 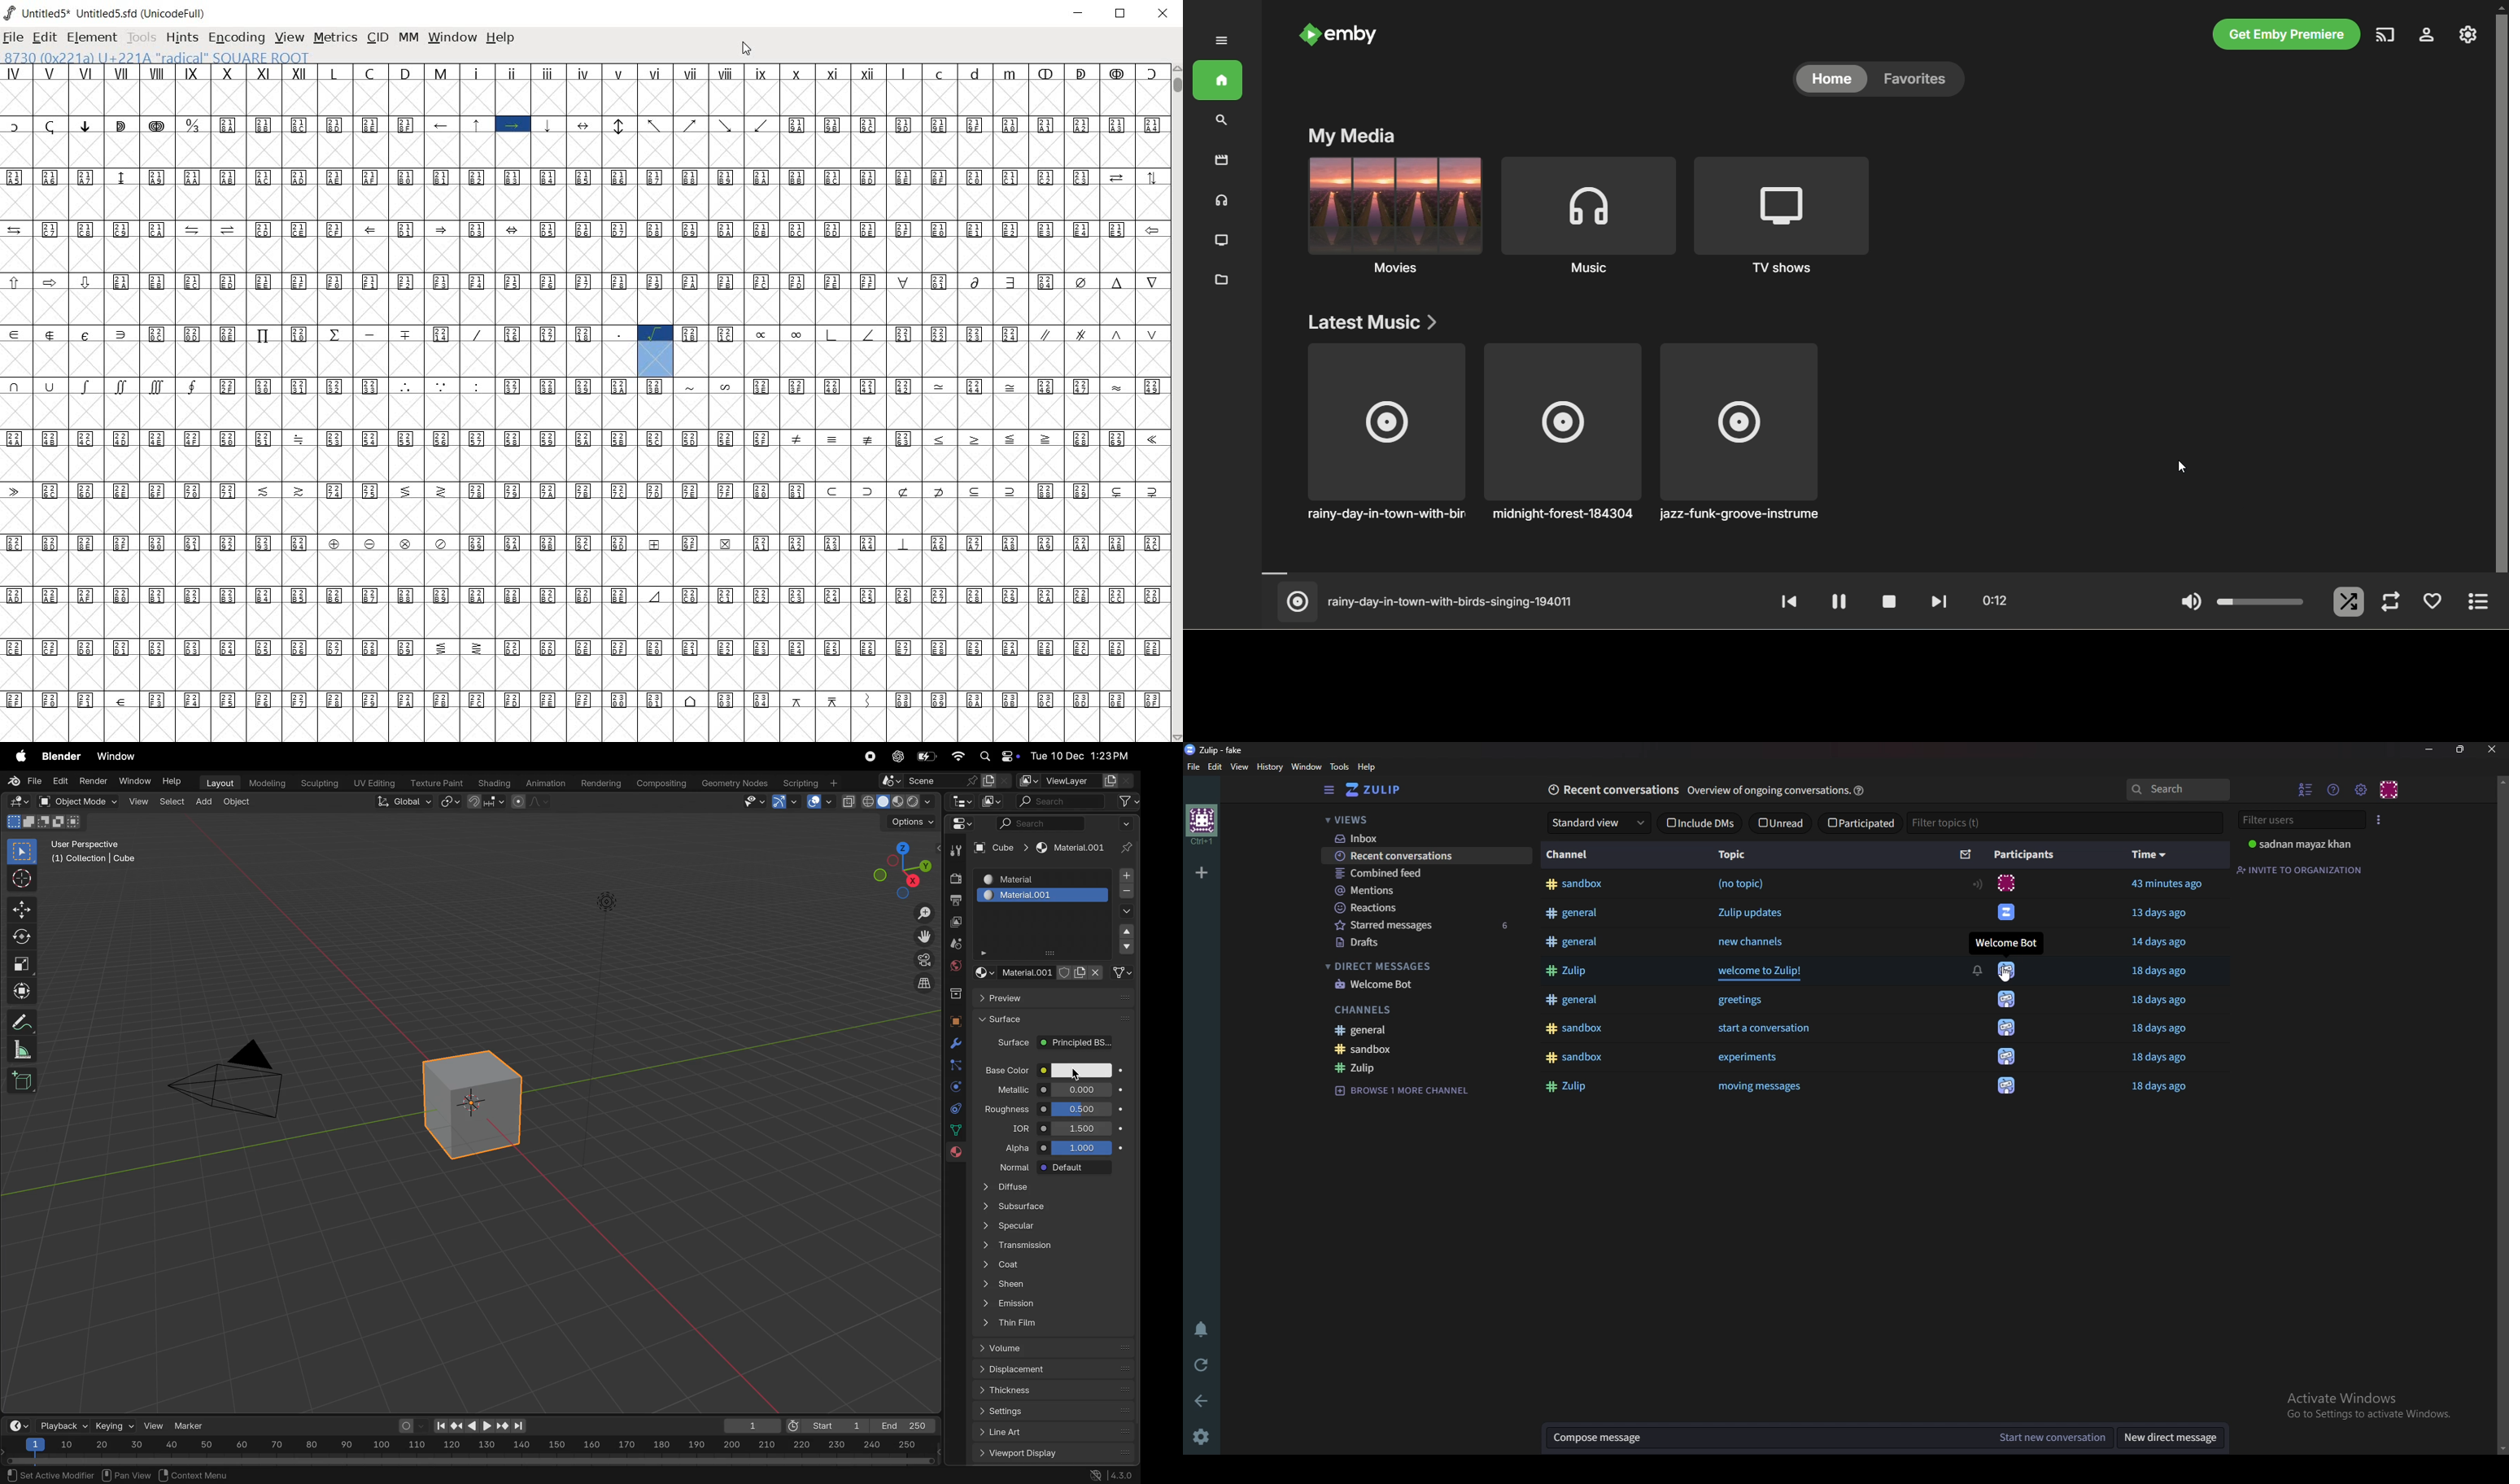 What do you see at coordinates (1201, 1328) in the screenshot?
I see `Enable do not disturb` at bounding box center [1201, 1328].